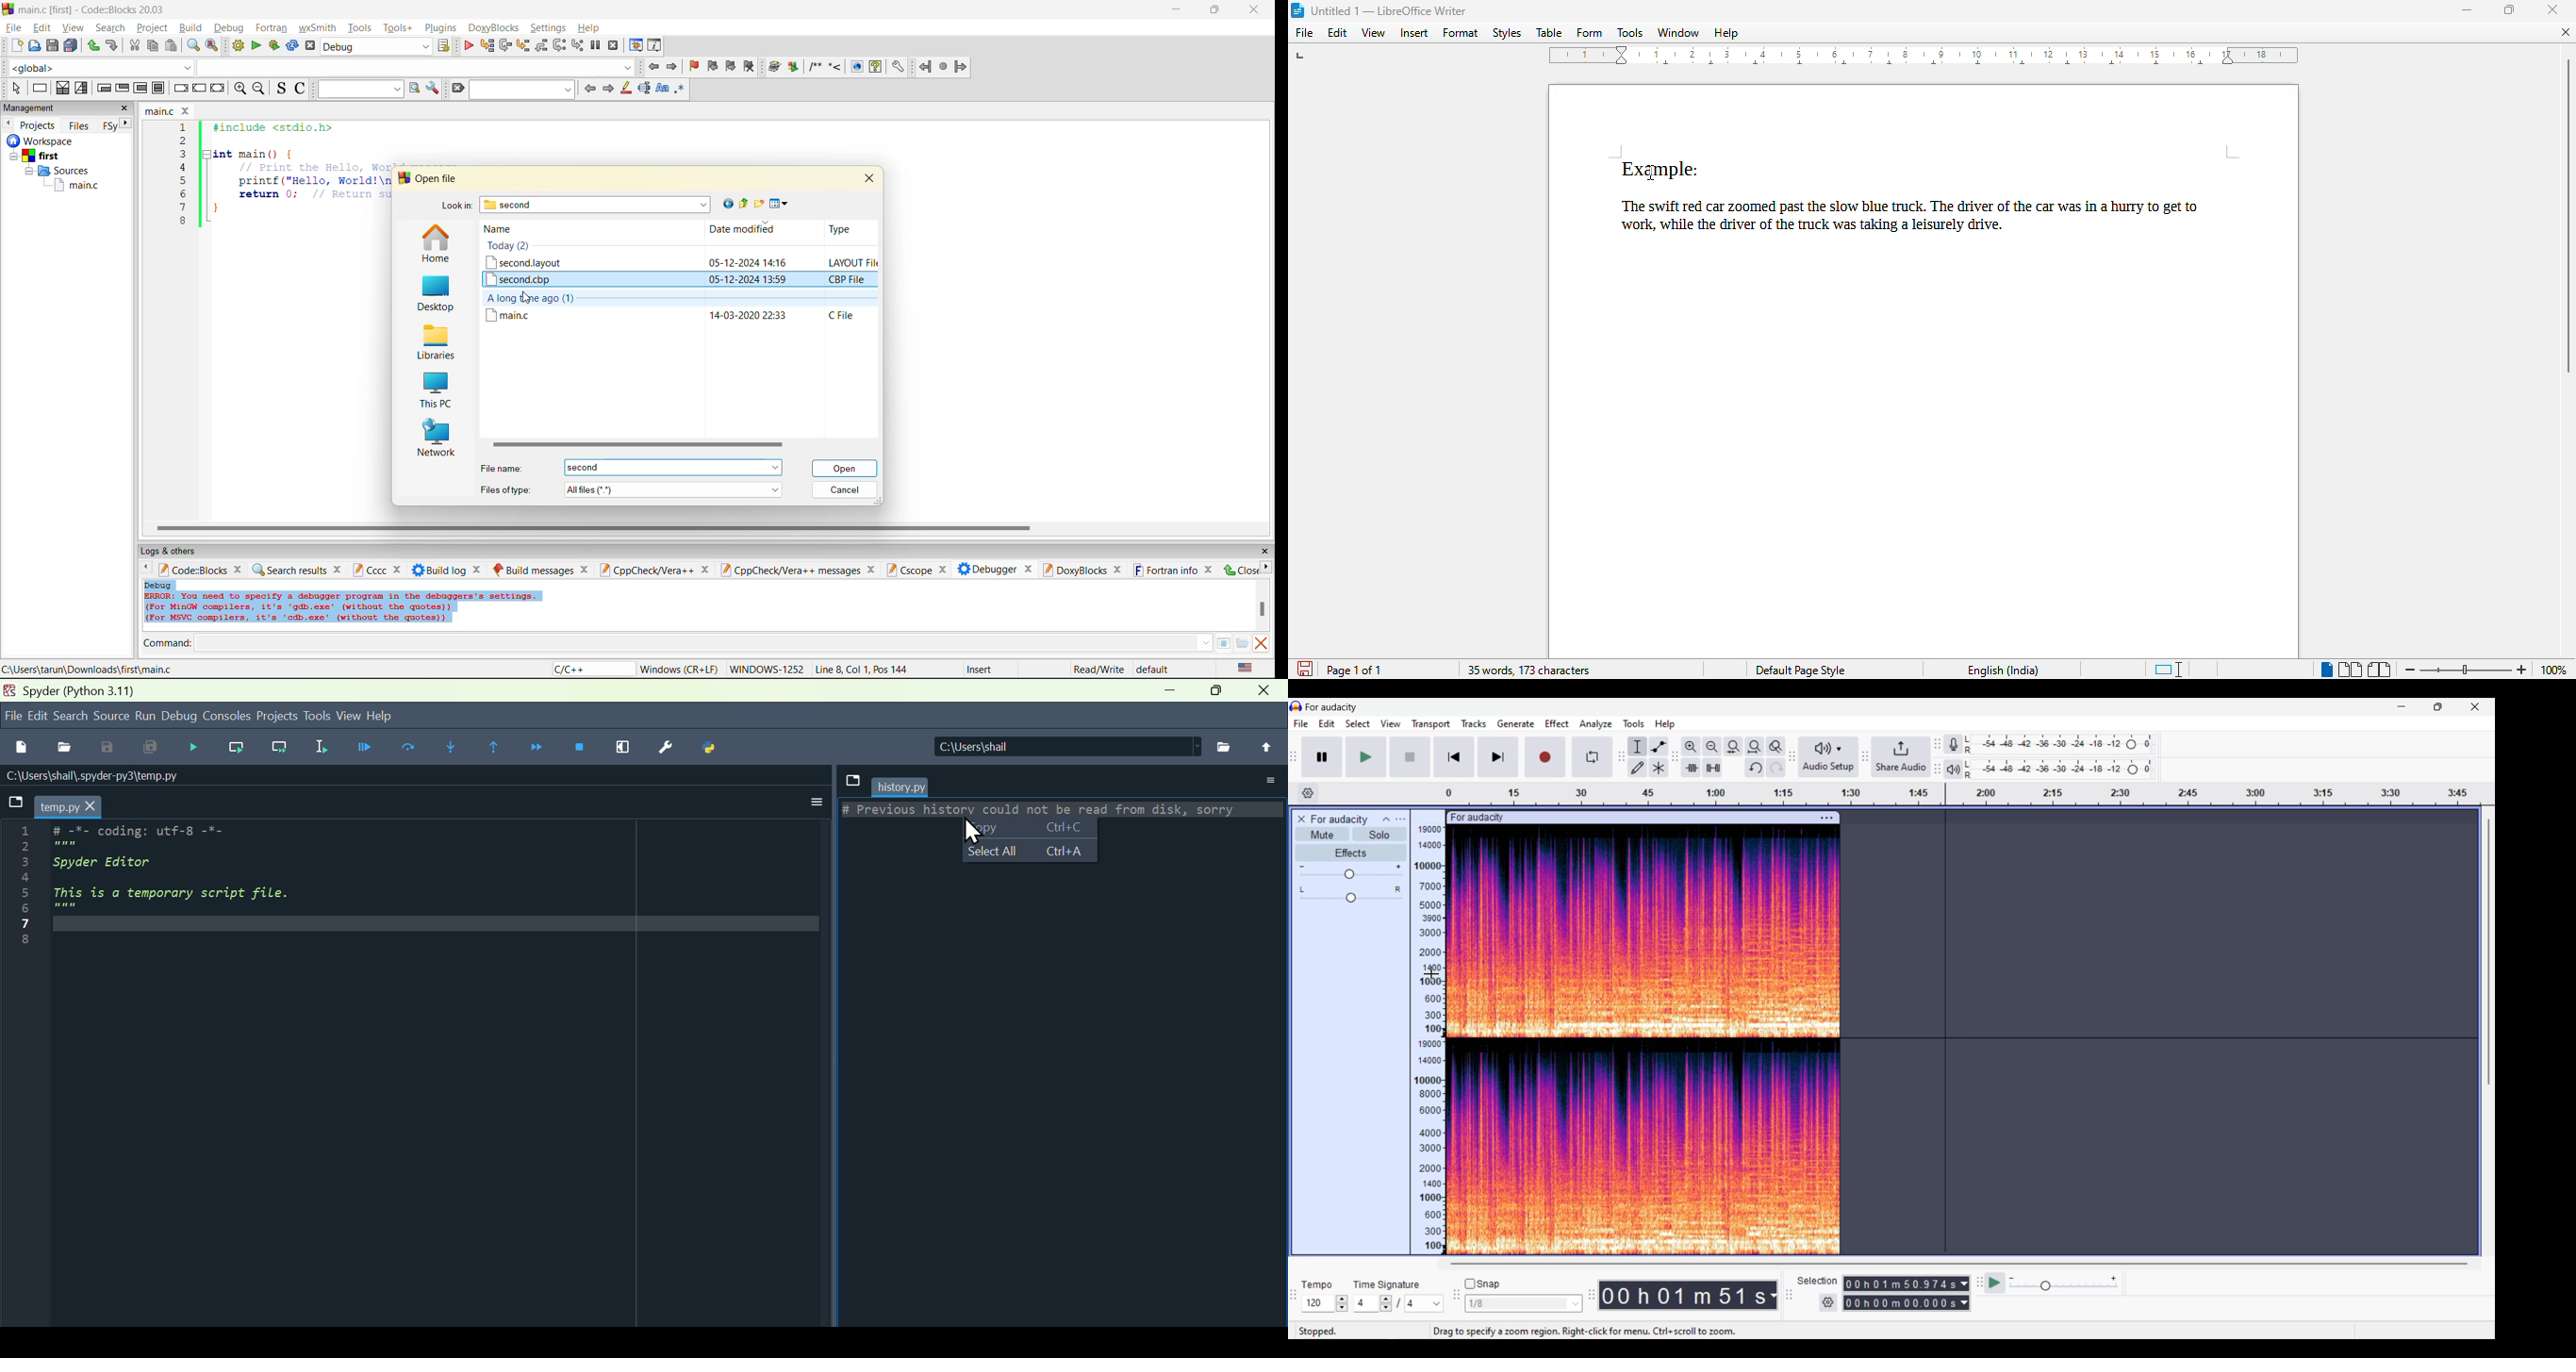 The height and width of the screenshot is (1372, 2576). I want to click on Spyder (Python 3.11), so click(82, 690).